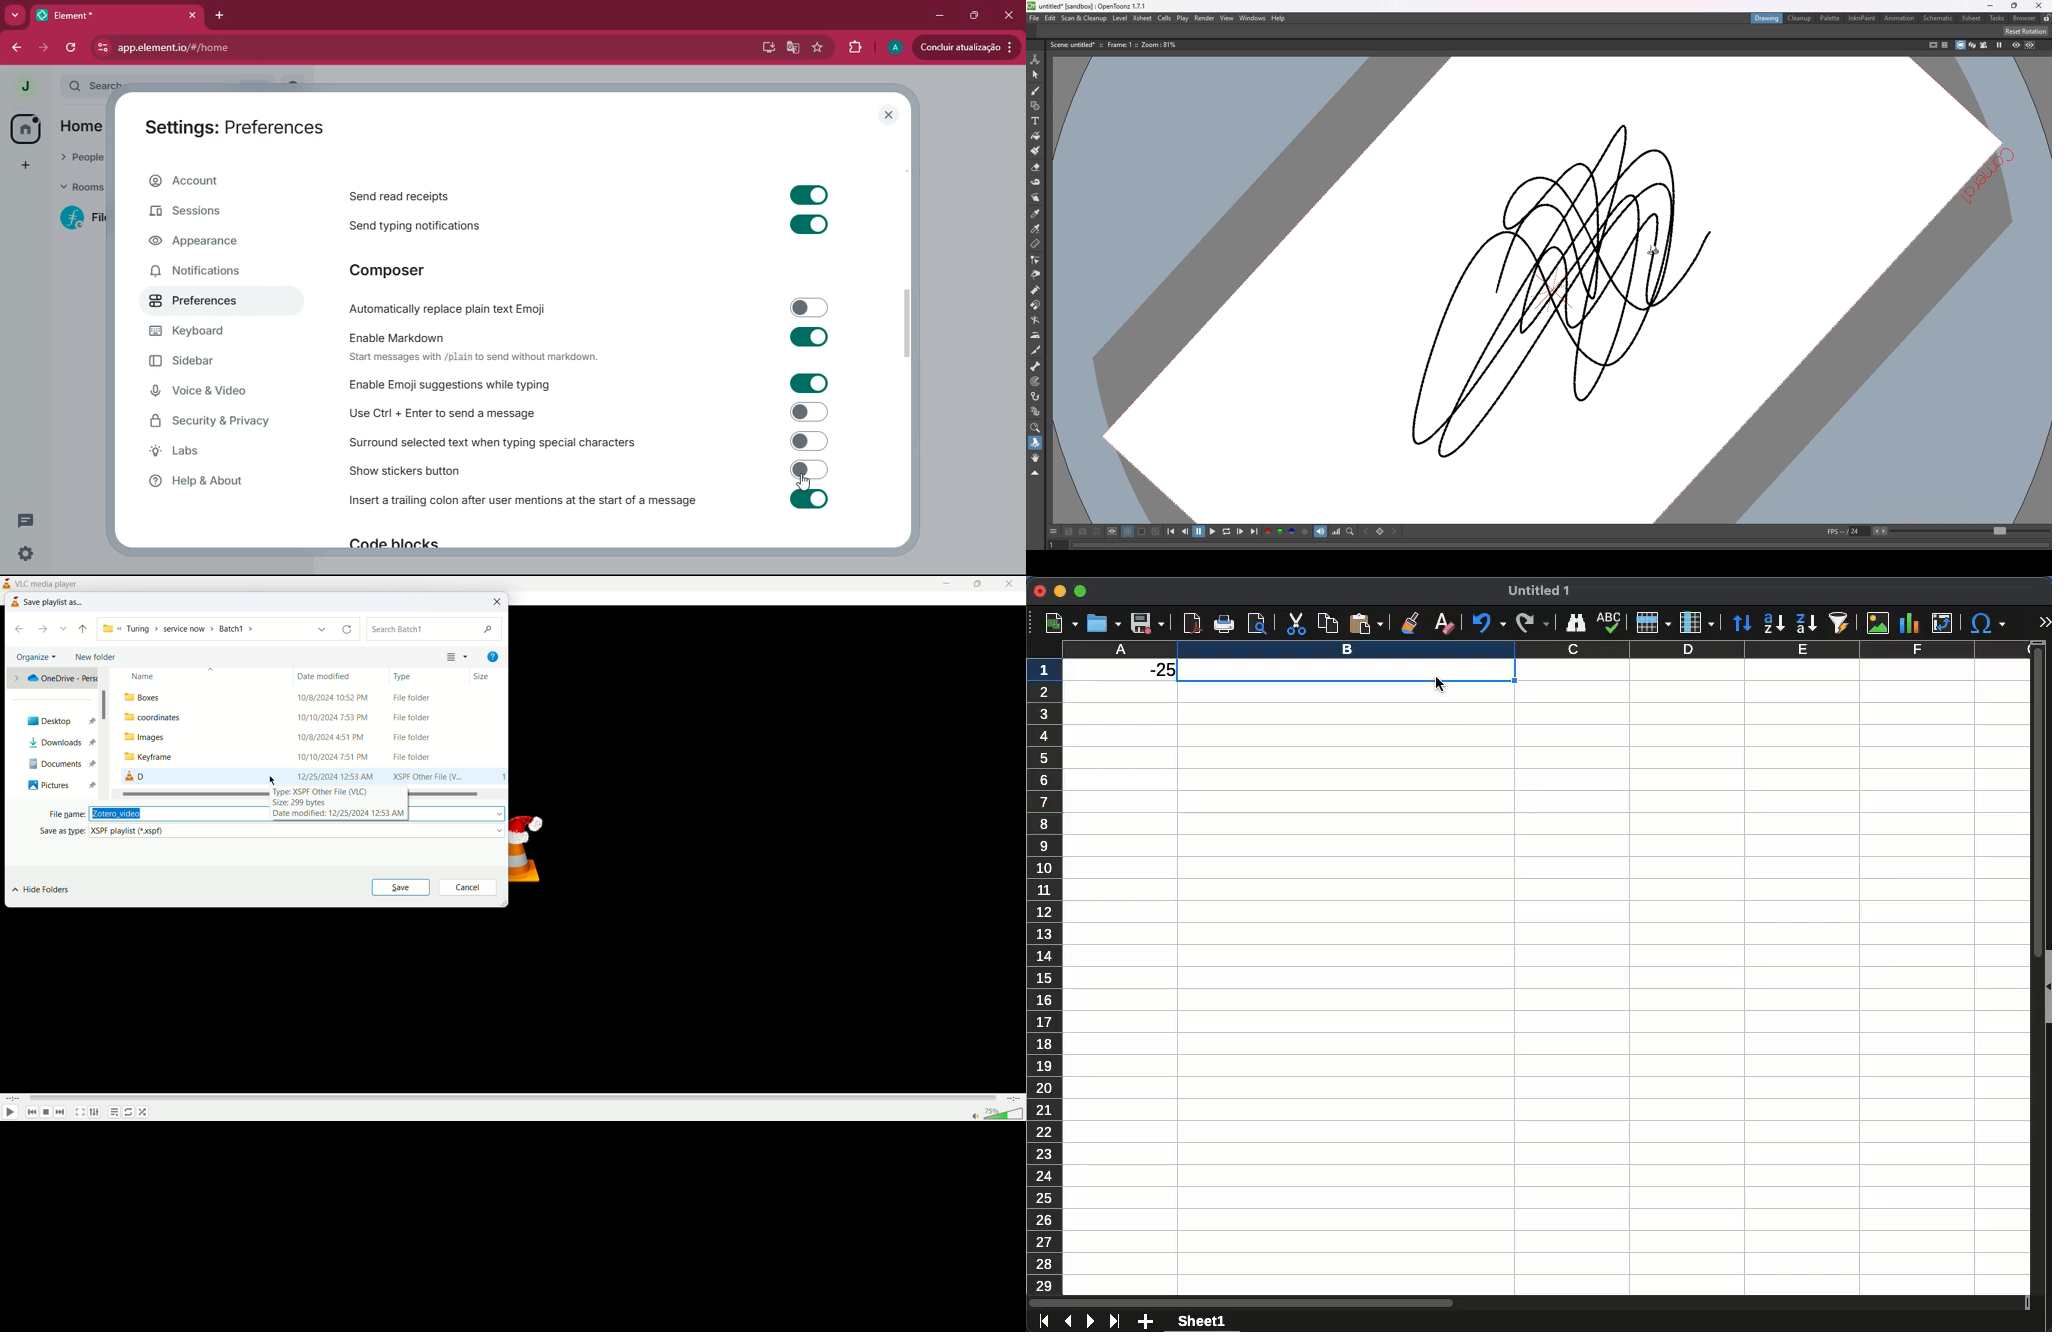 The image size is (2072, 1344). Describe the element at coordinates (401, 886) in the screenshot. I see `save` at that location.